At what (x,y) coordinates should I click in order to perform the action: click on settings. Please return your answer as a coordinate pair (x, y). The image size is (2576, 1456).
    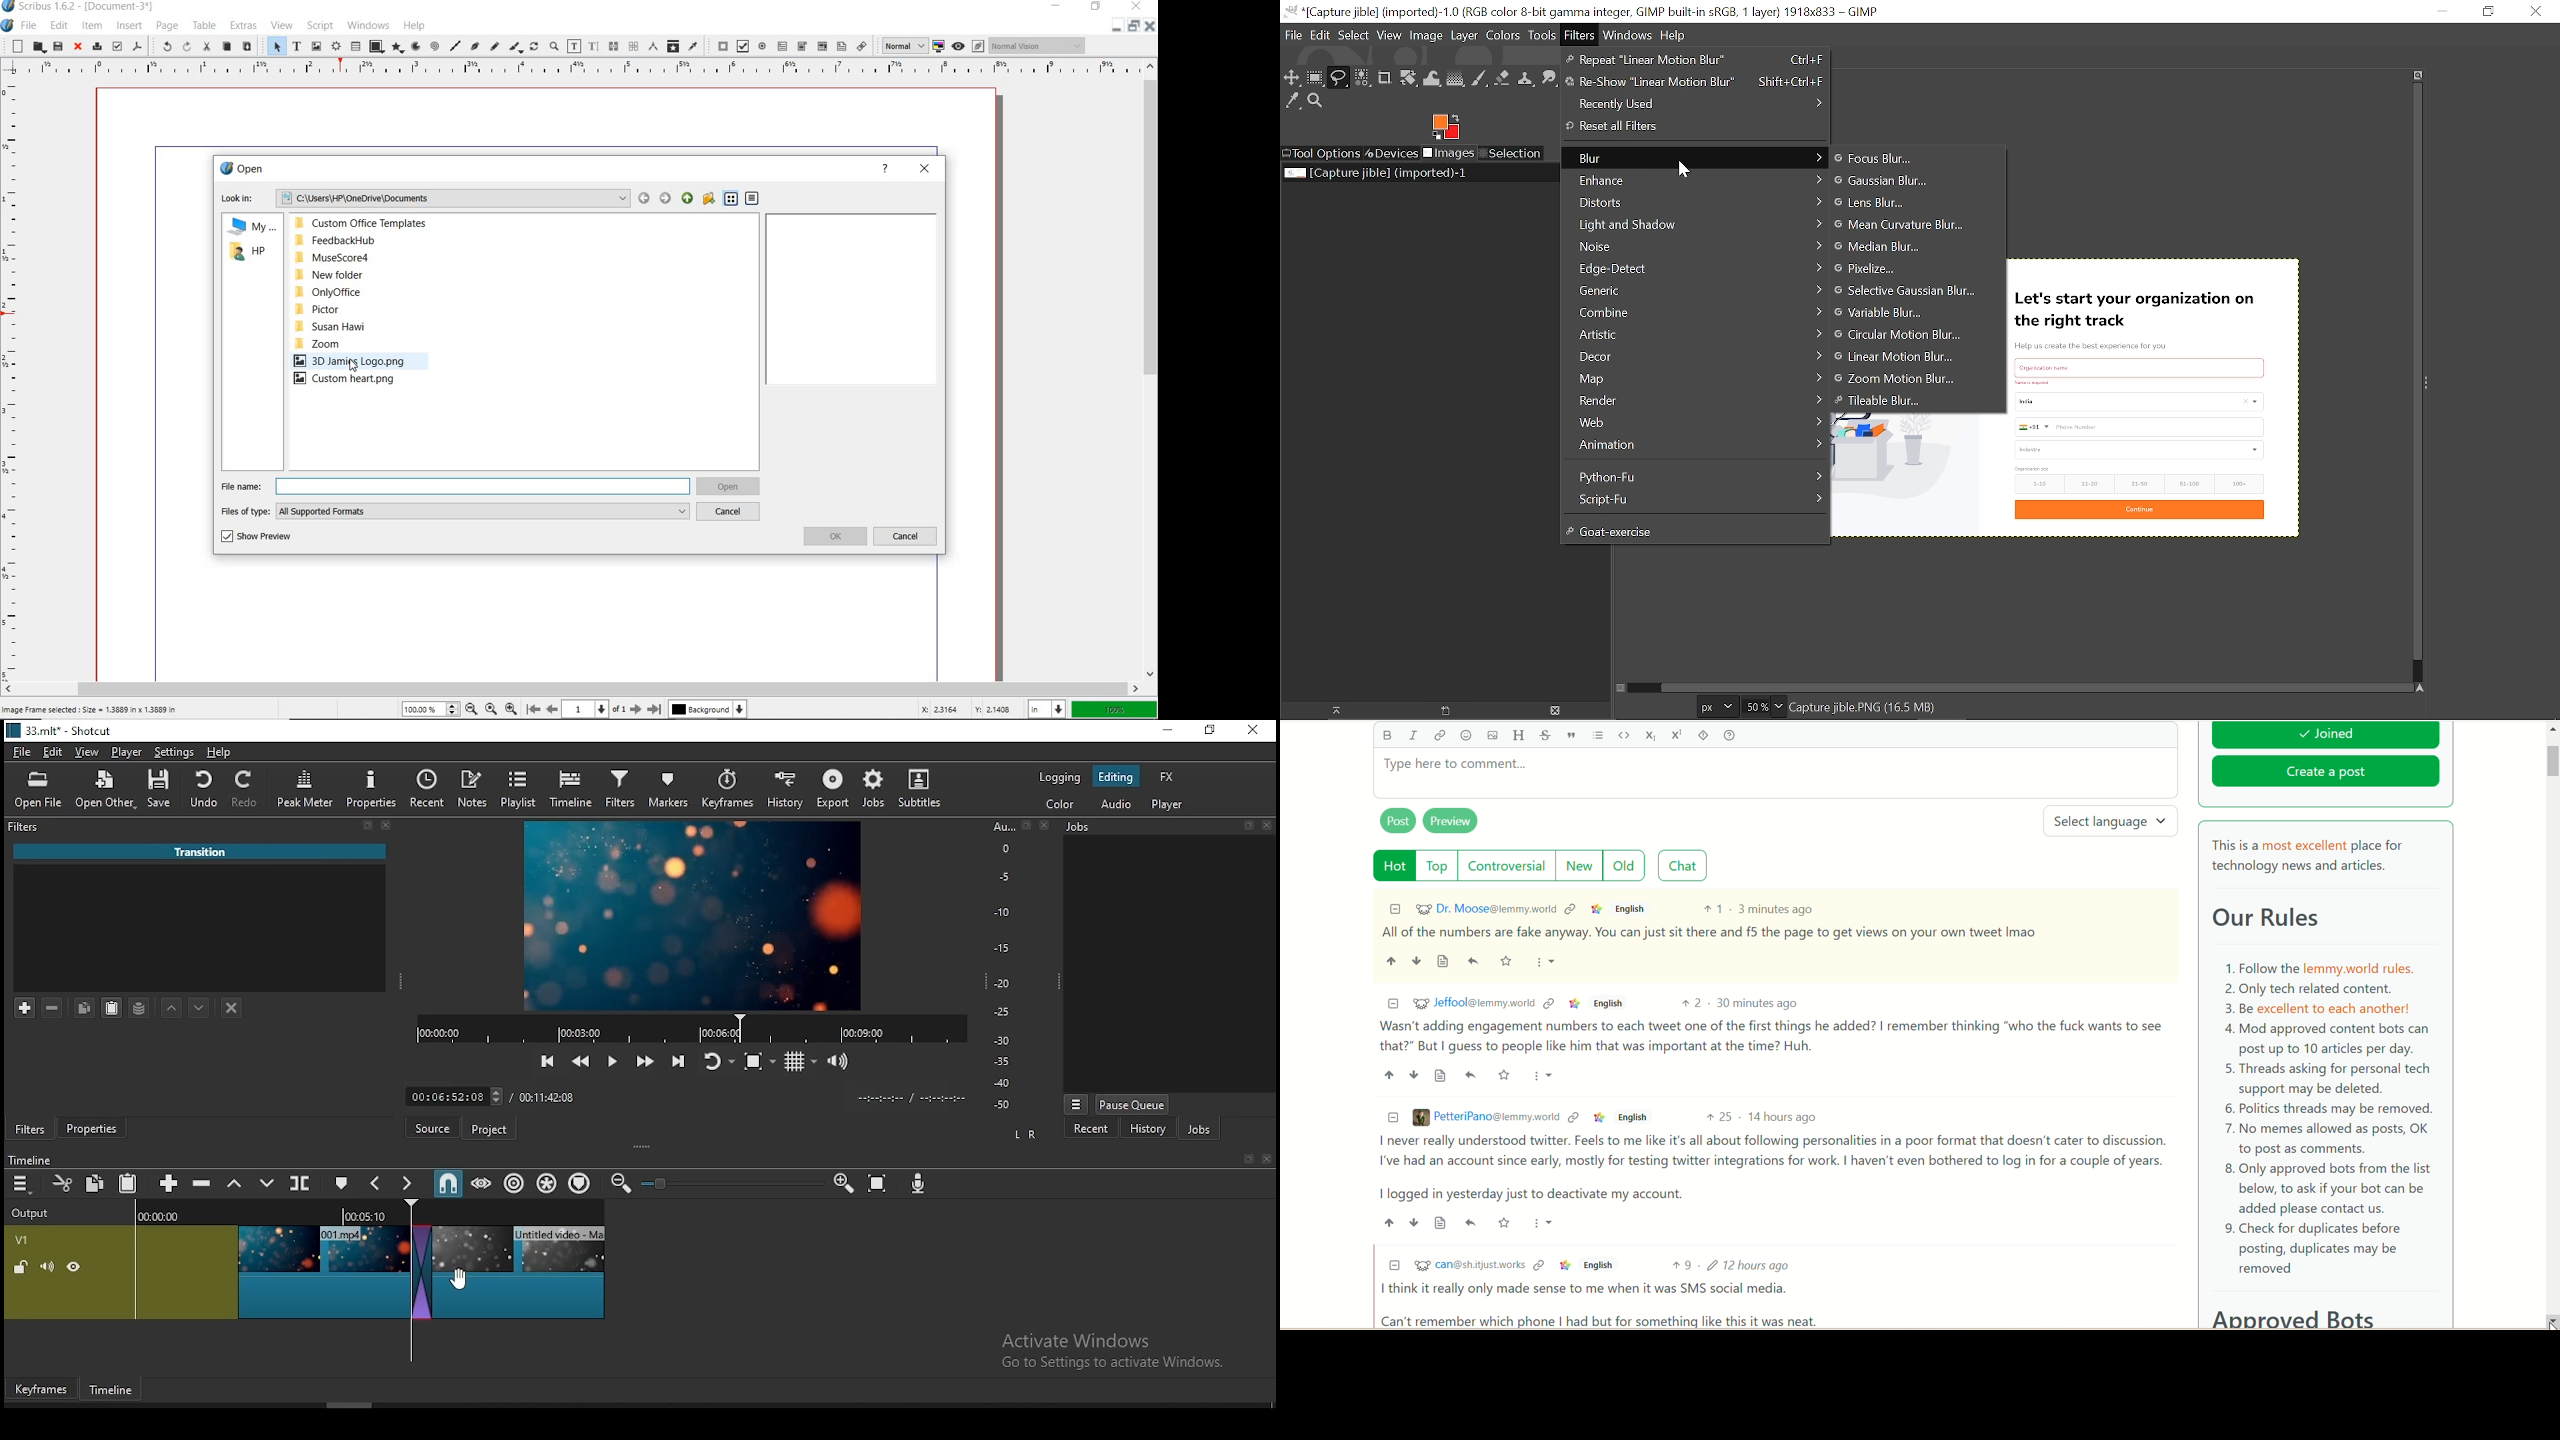
    Looking at the image, I should click on (176, 752).